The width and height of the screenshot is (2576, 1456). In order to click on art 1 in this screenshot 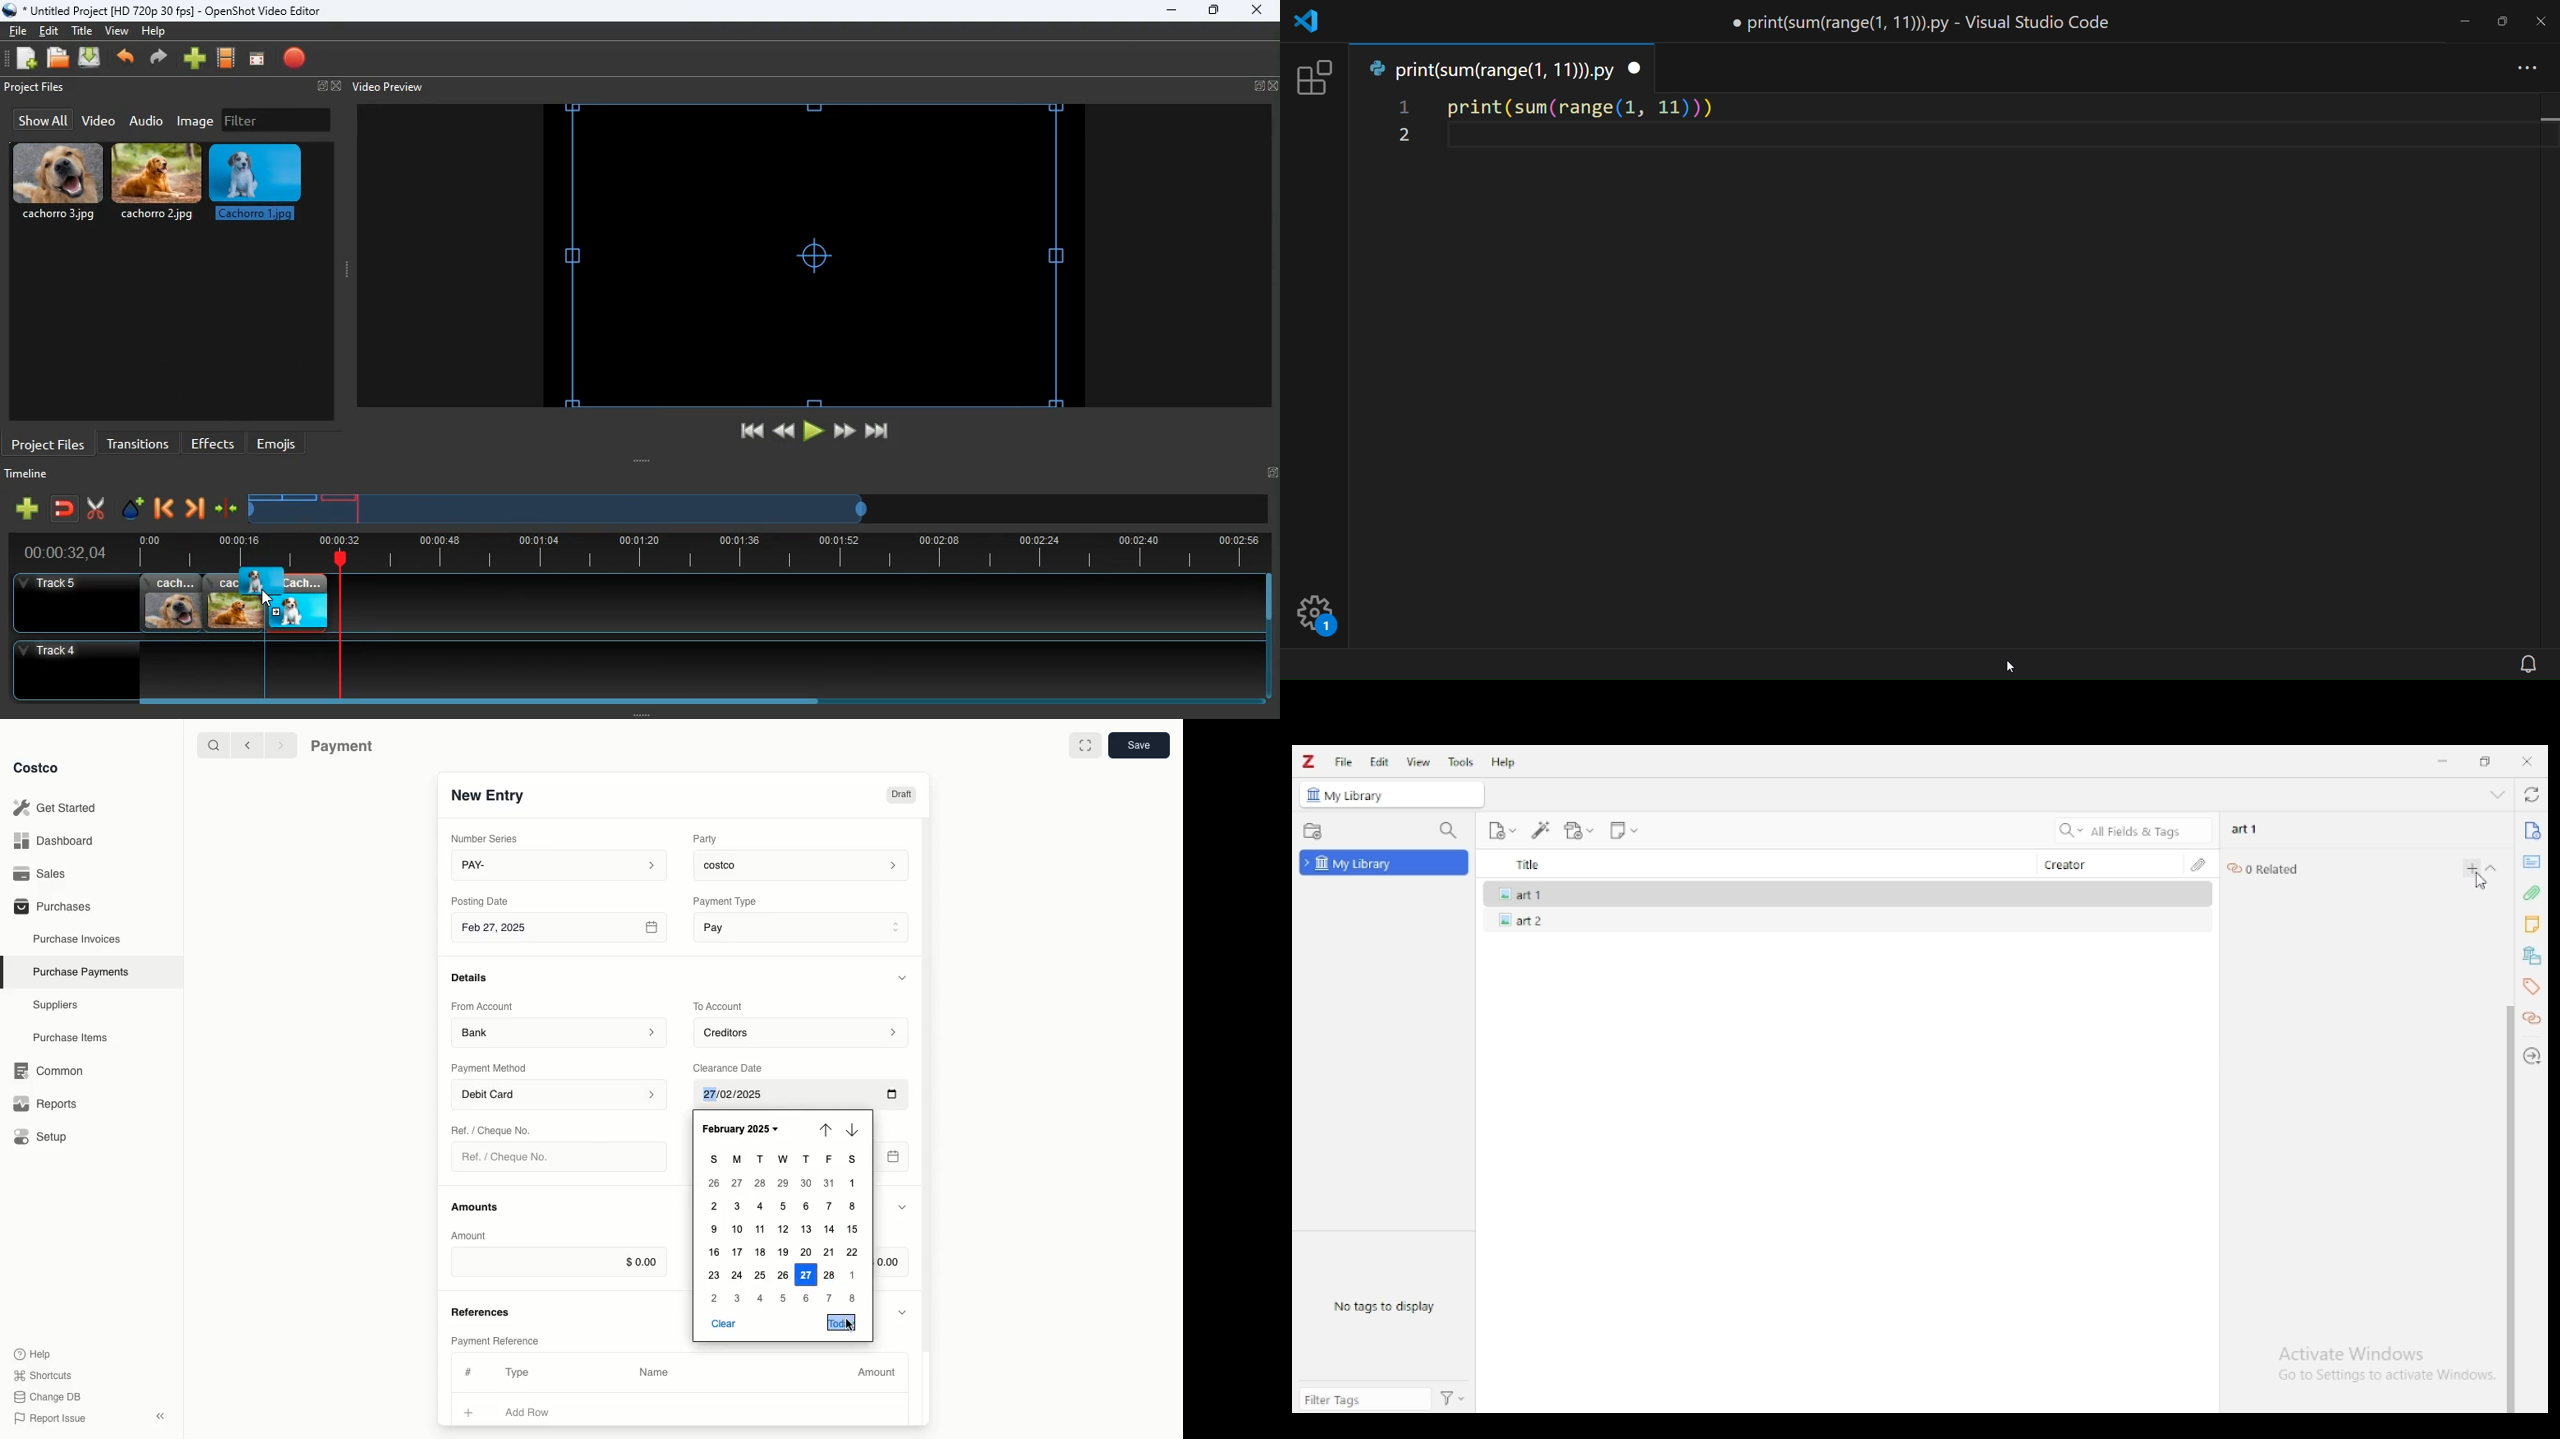, I will do `click(2245, 829)`.